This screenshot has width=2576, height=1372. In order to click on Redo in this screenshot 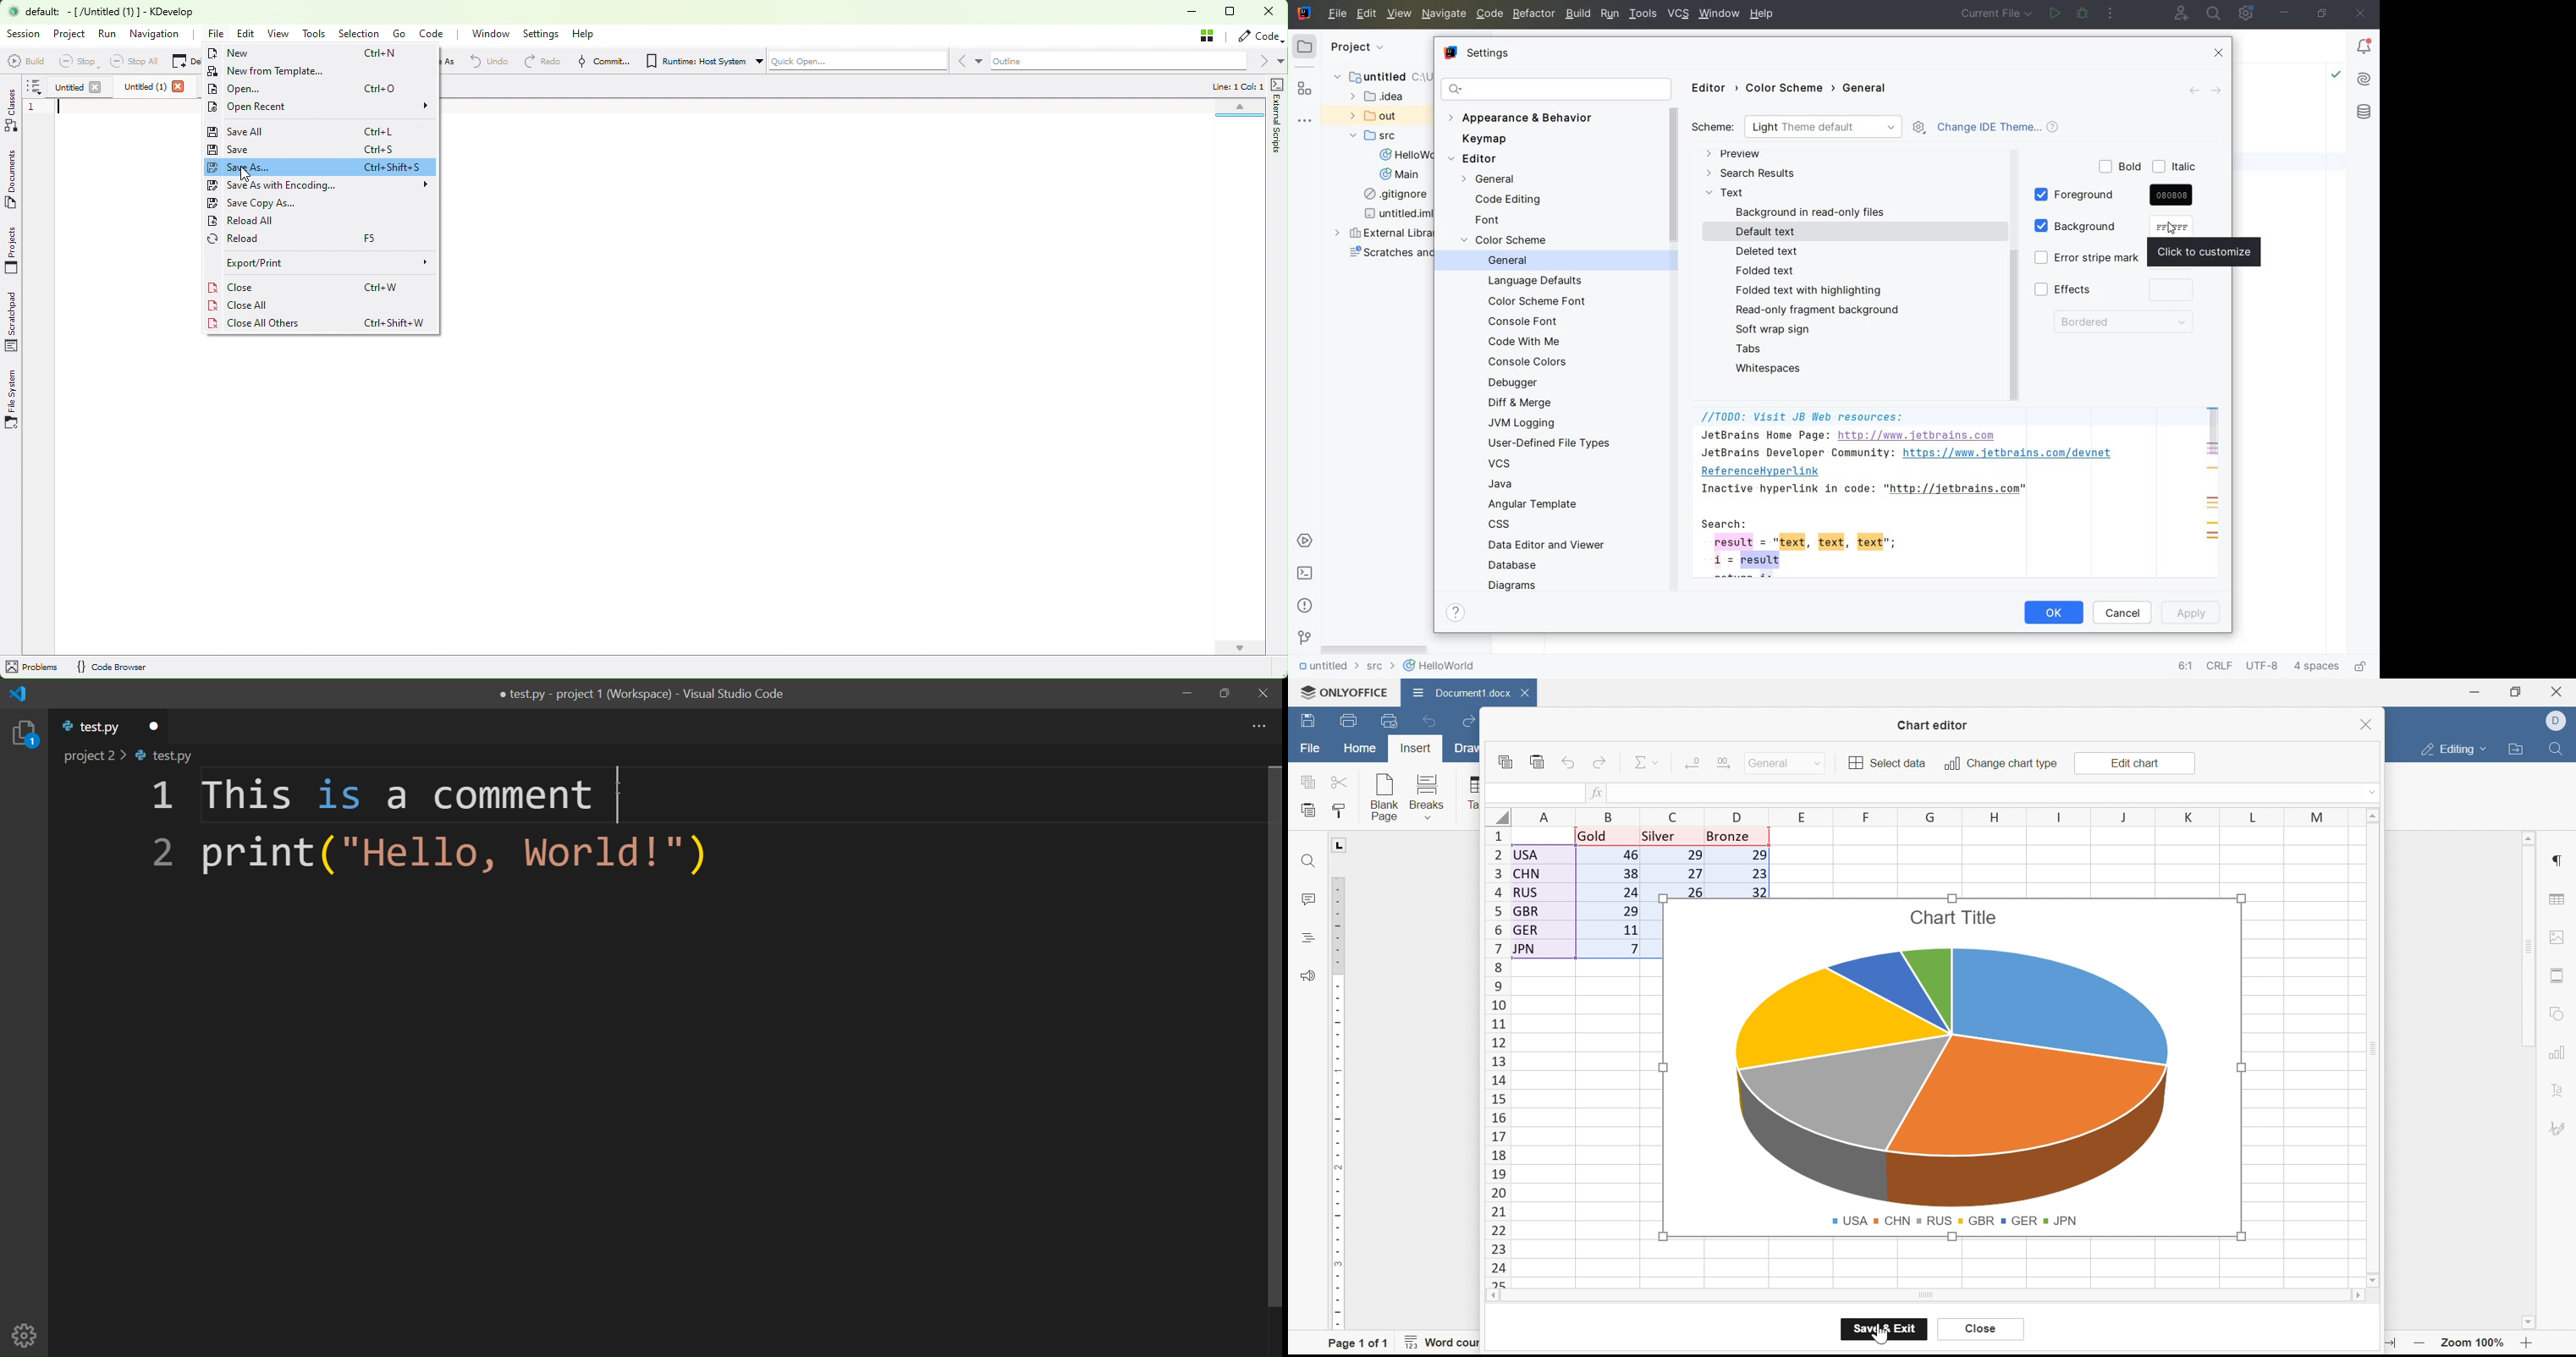, I will do `click(483, 61)`.